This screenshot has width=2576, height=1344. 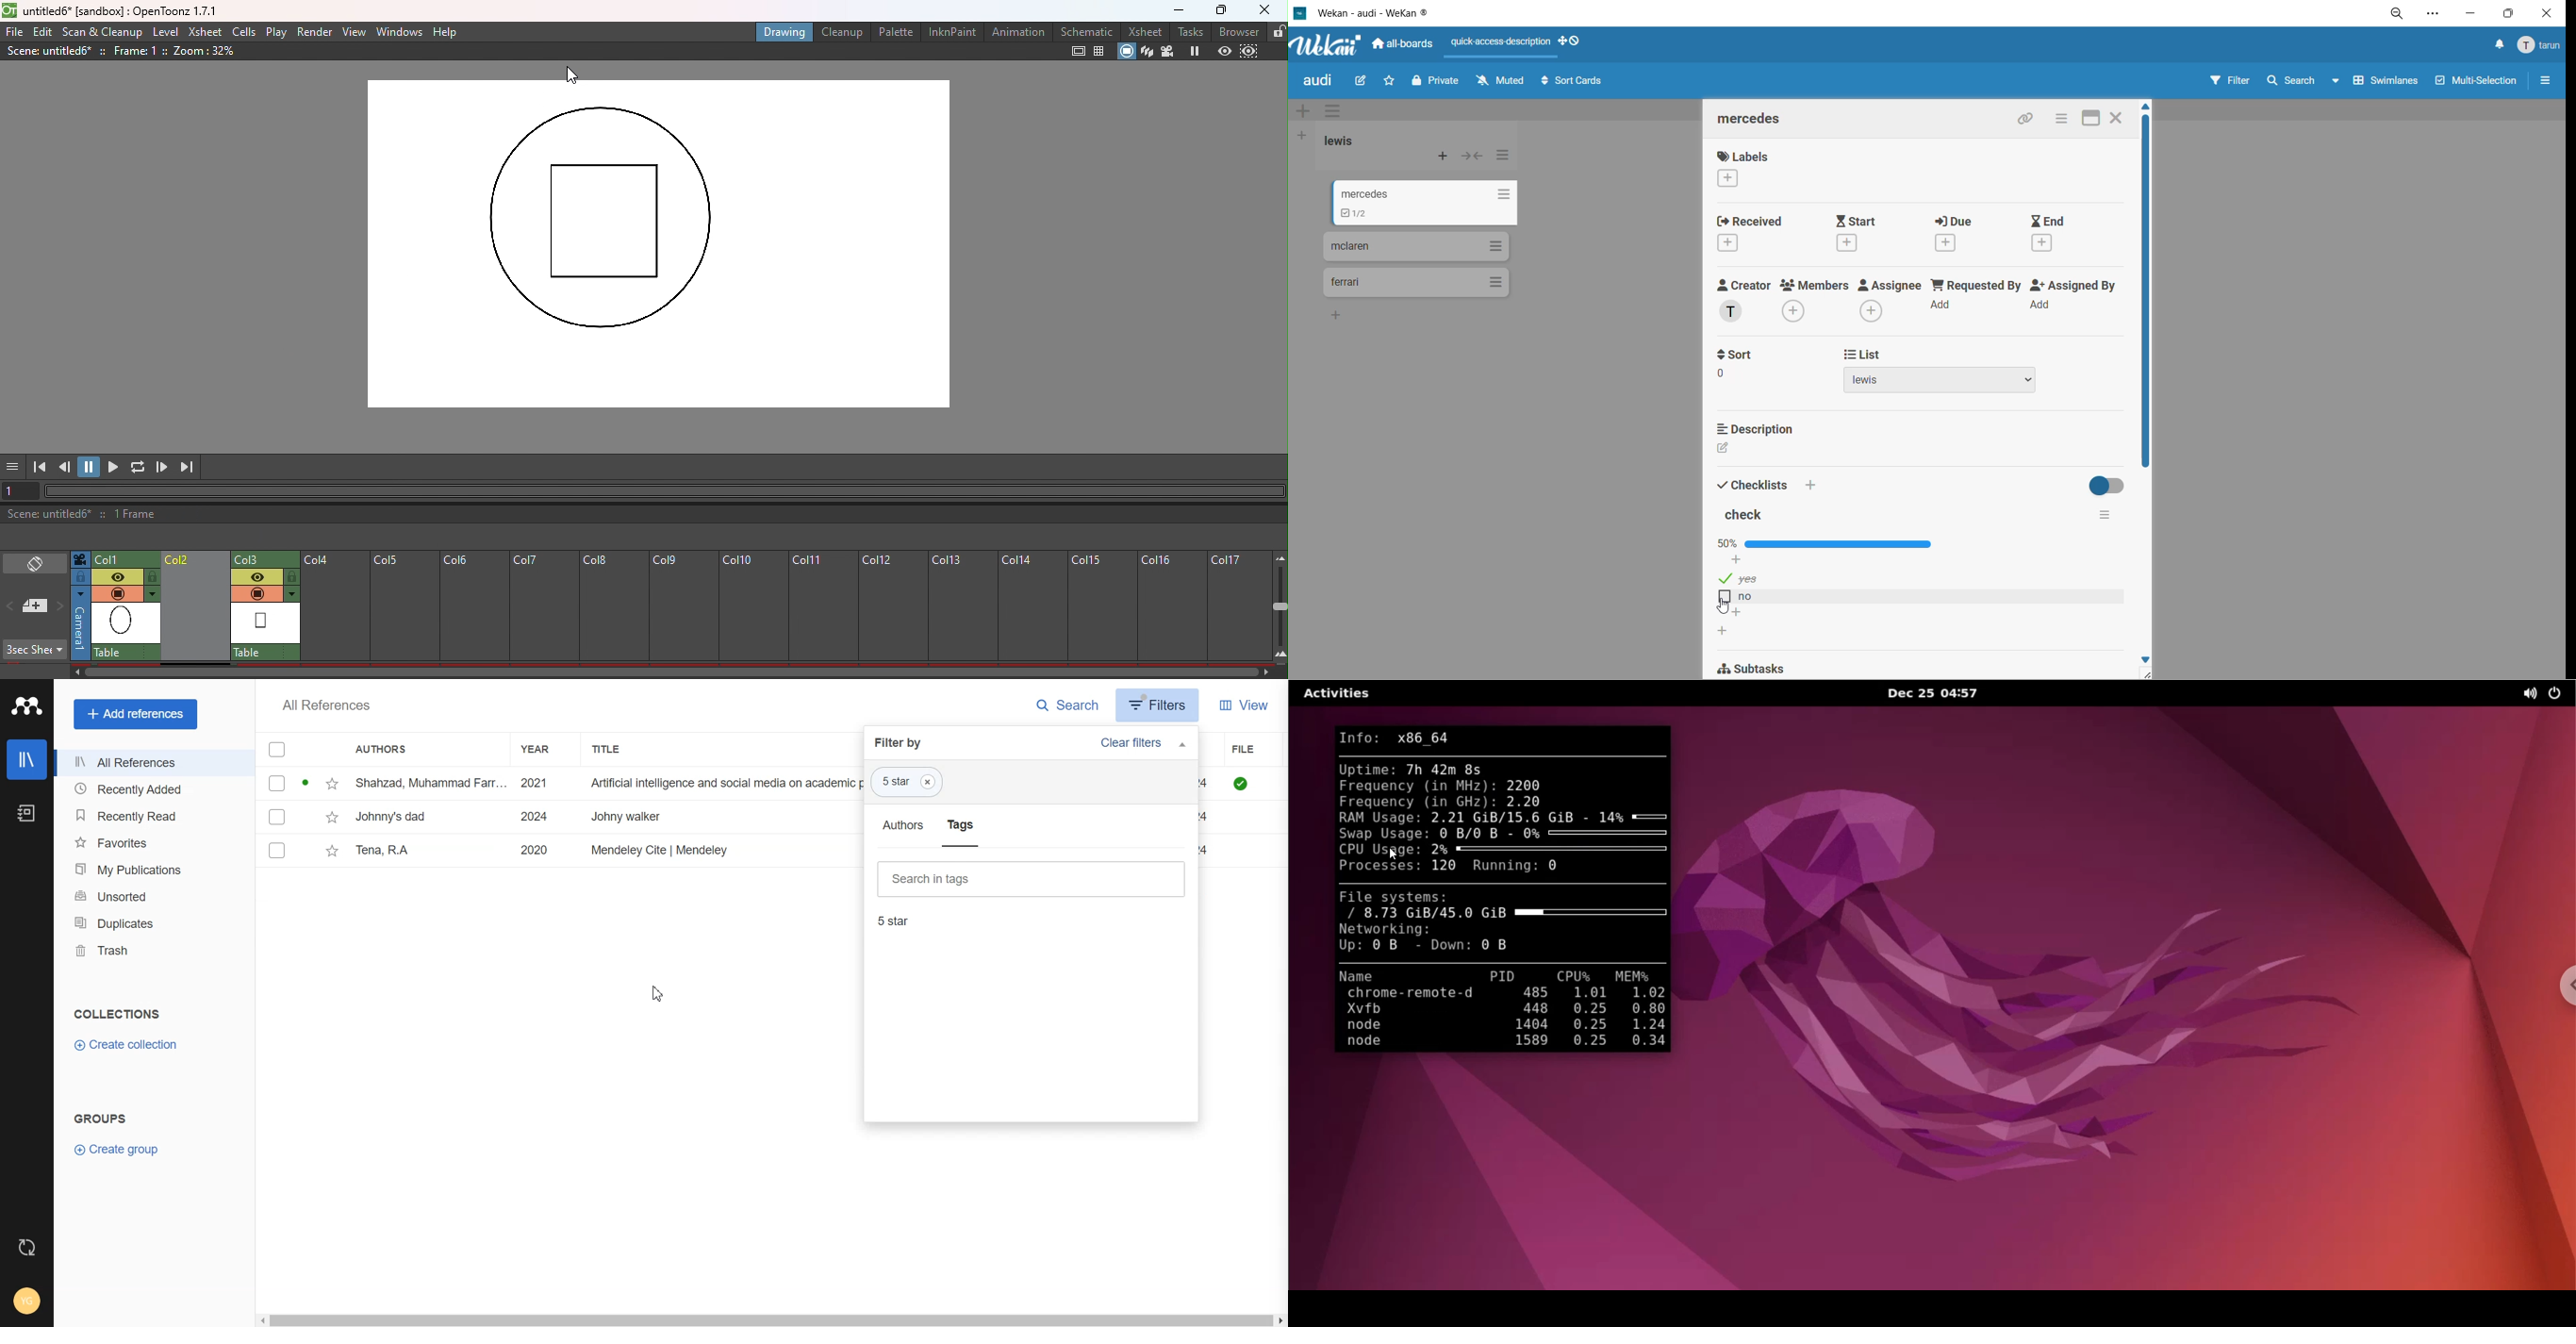 I want to click on cards, so click(x=1414, y=284).